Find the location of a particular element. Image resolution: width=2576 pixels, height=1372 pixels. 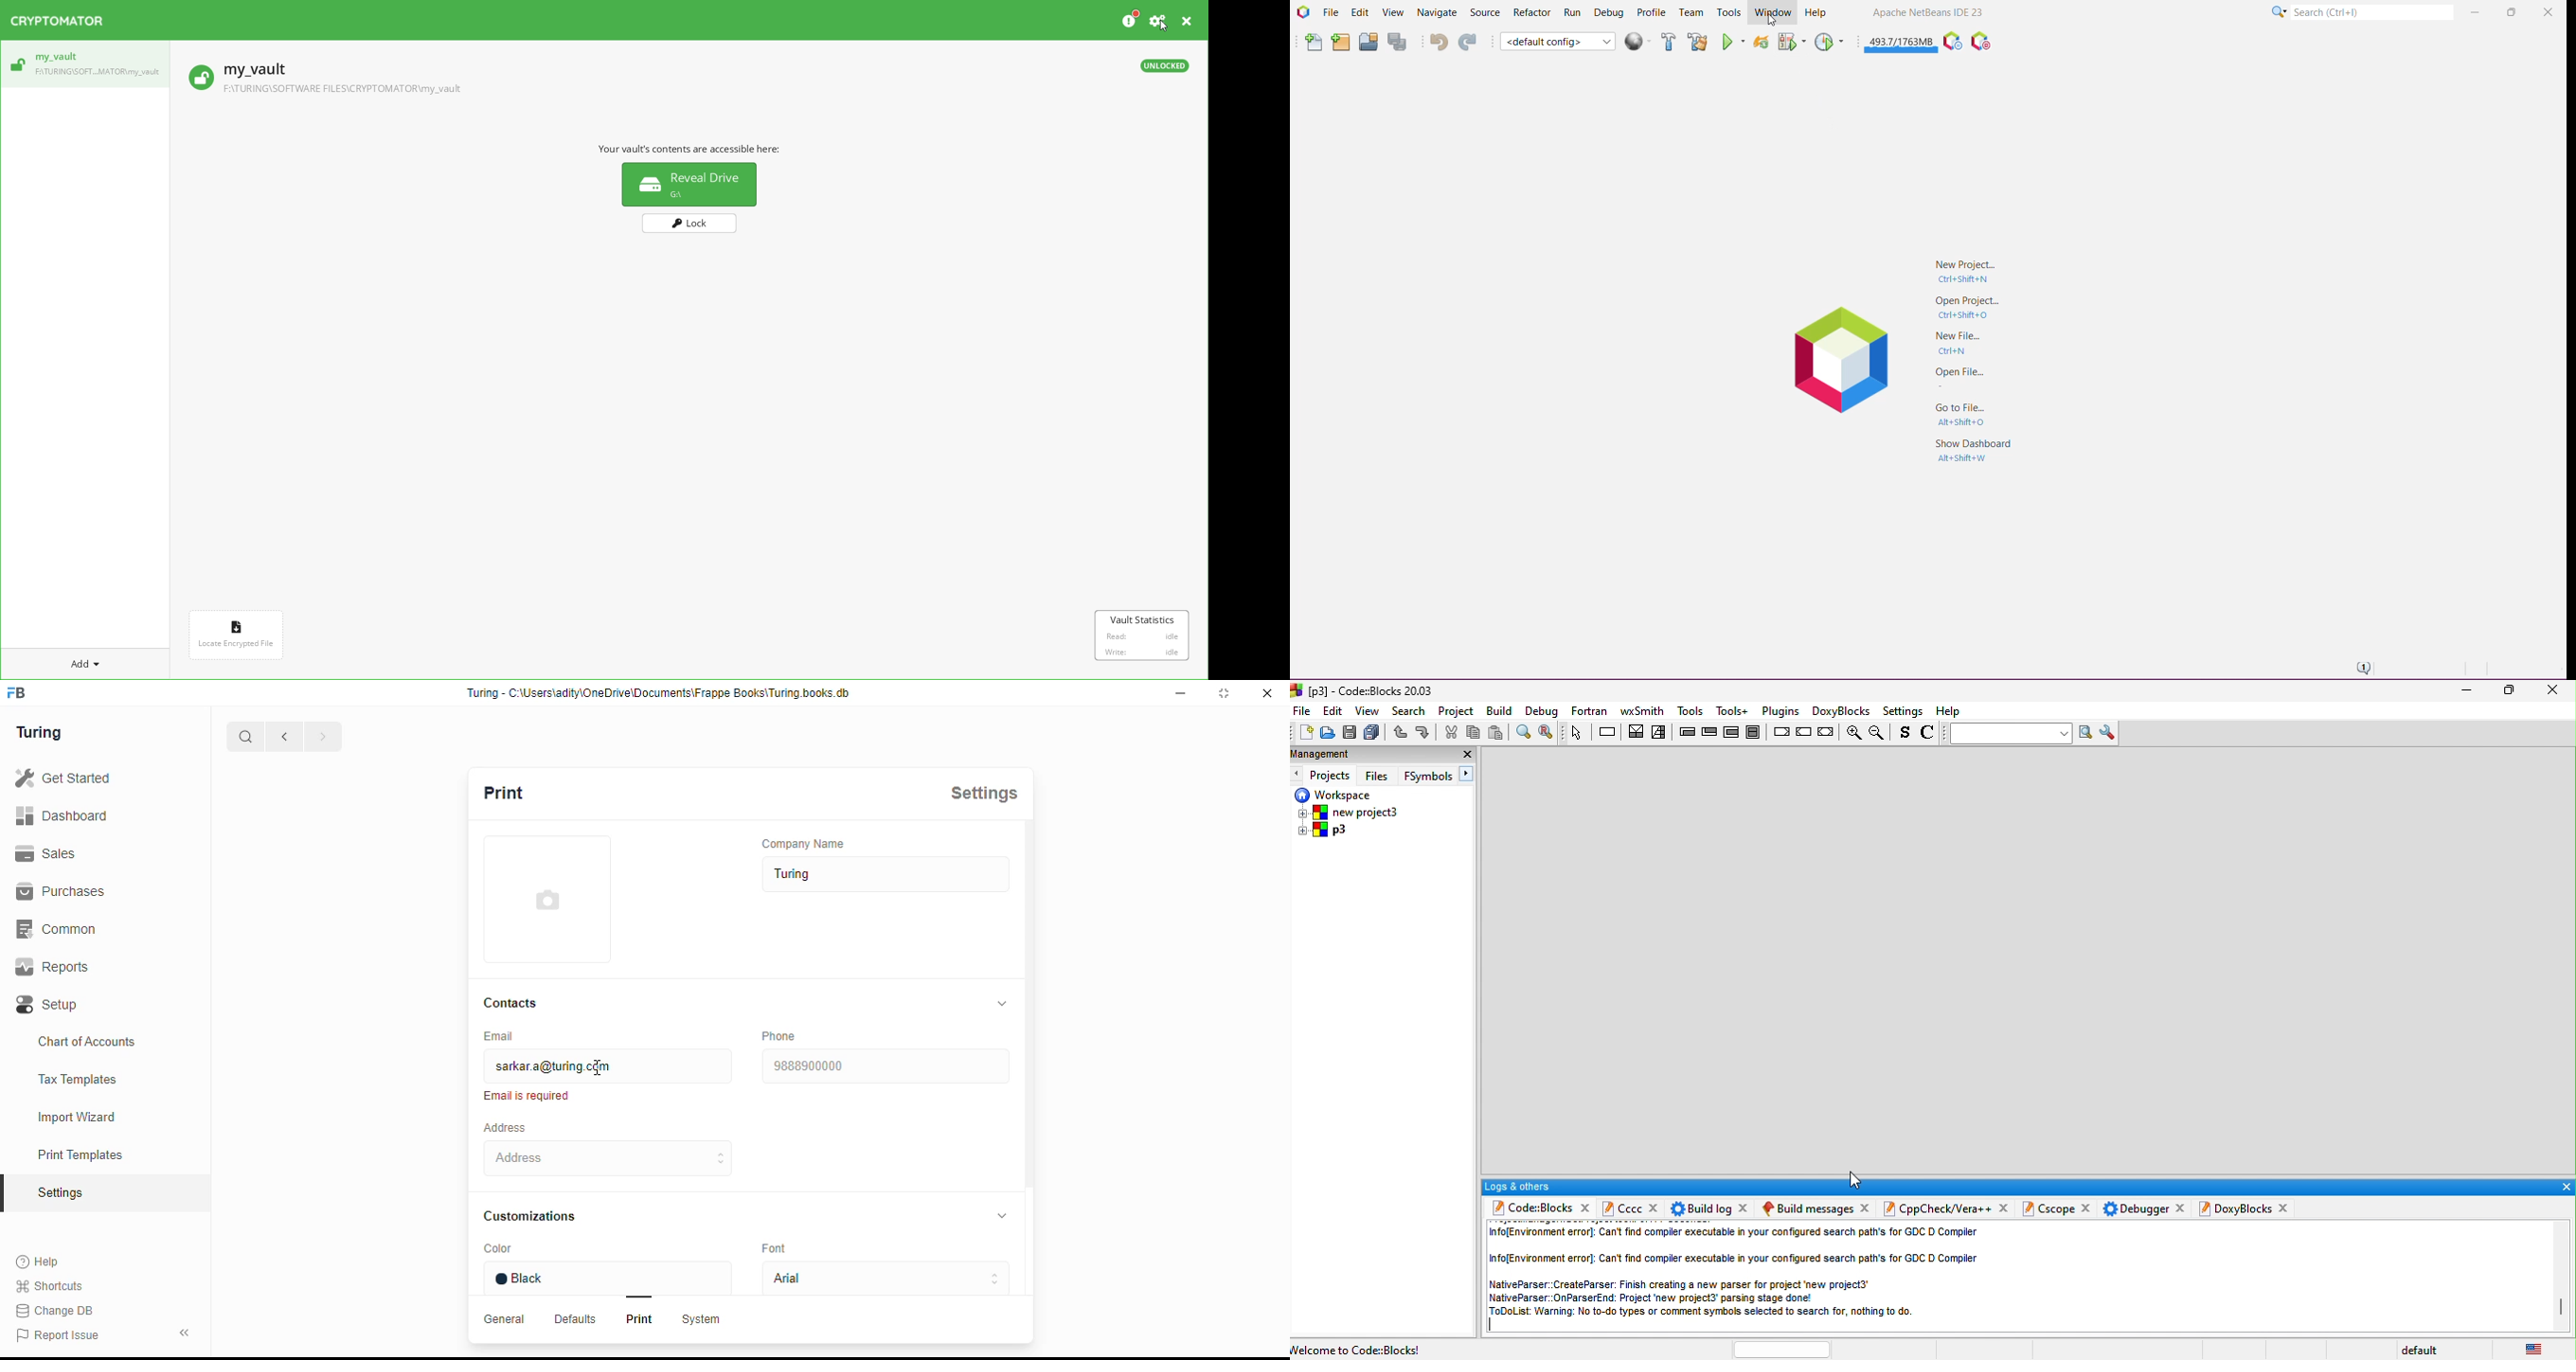

Setup is located at coordinates (87, 1005).